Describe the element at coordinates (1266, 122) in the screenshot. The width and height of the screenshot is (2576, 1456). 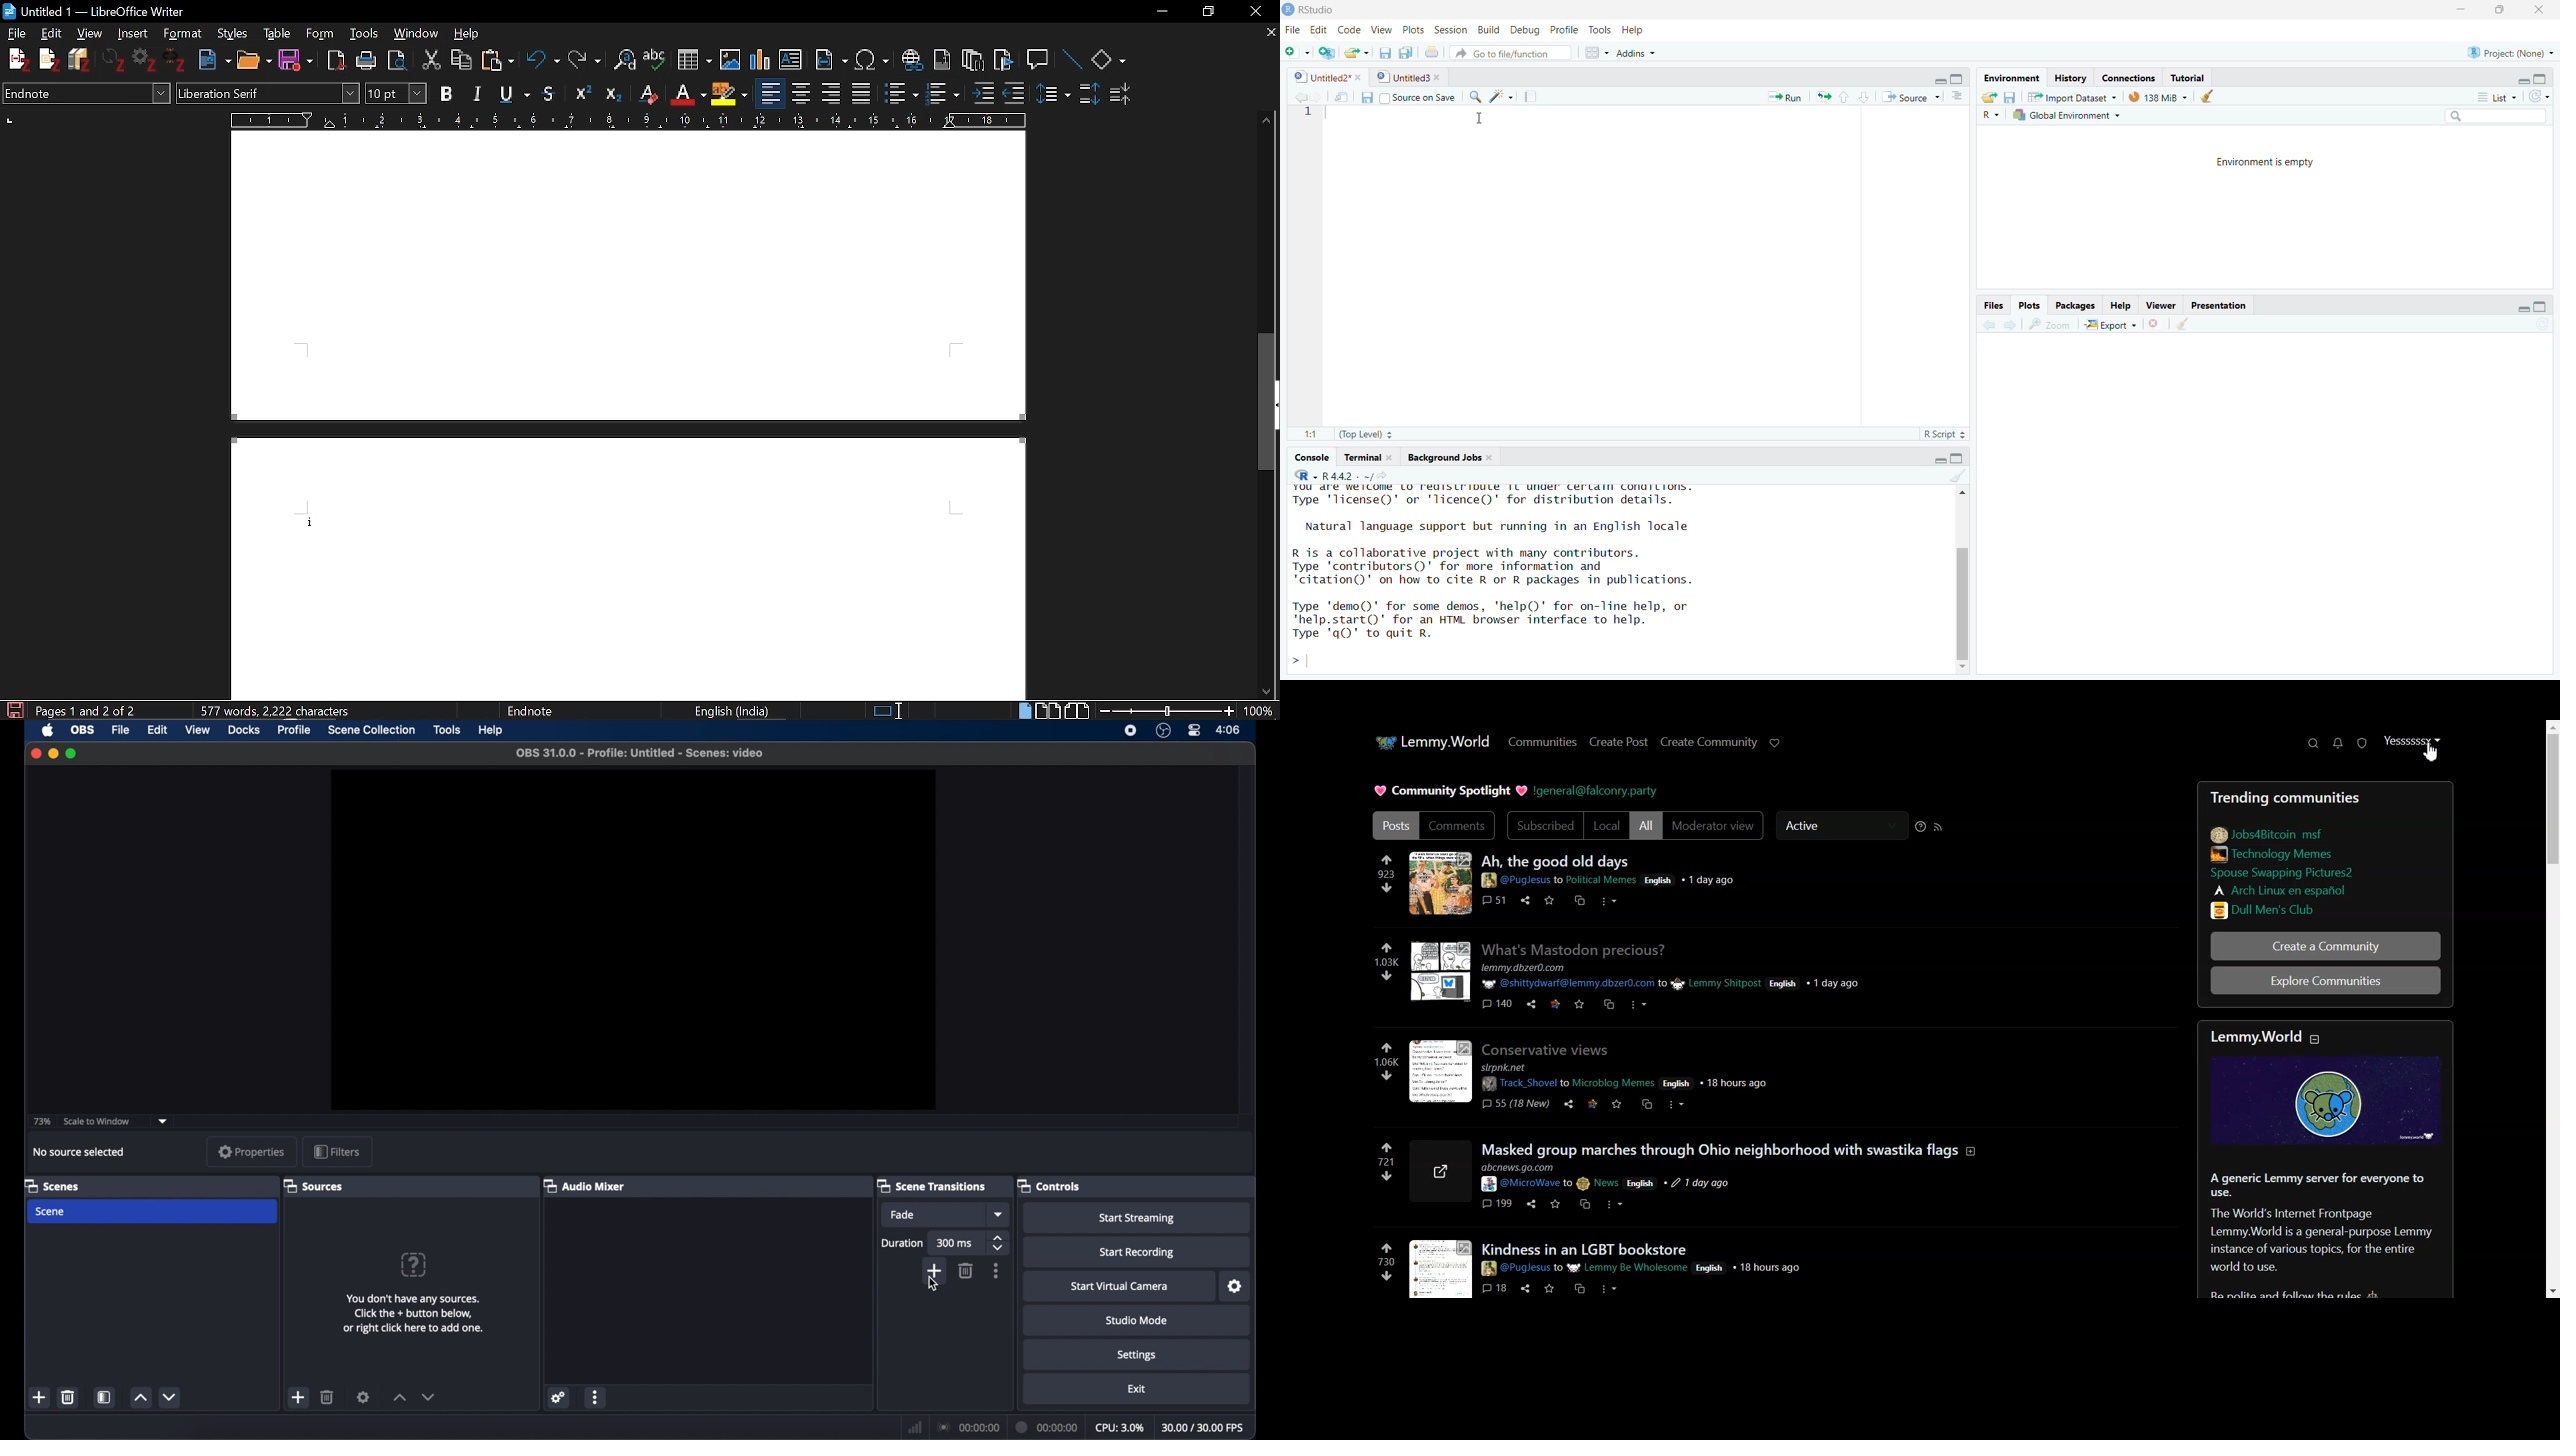
I see `Move up` at that location.